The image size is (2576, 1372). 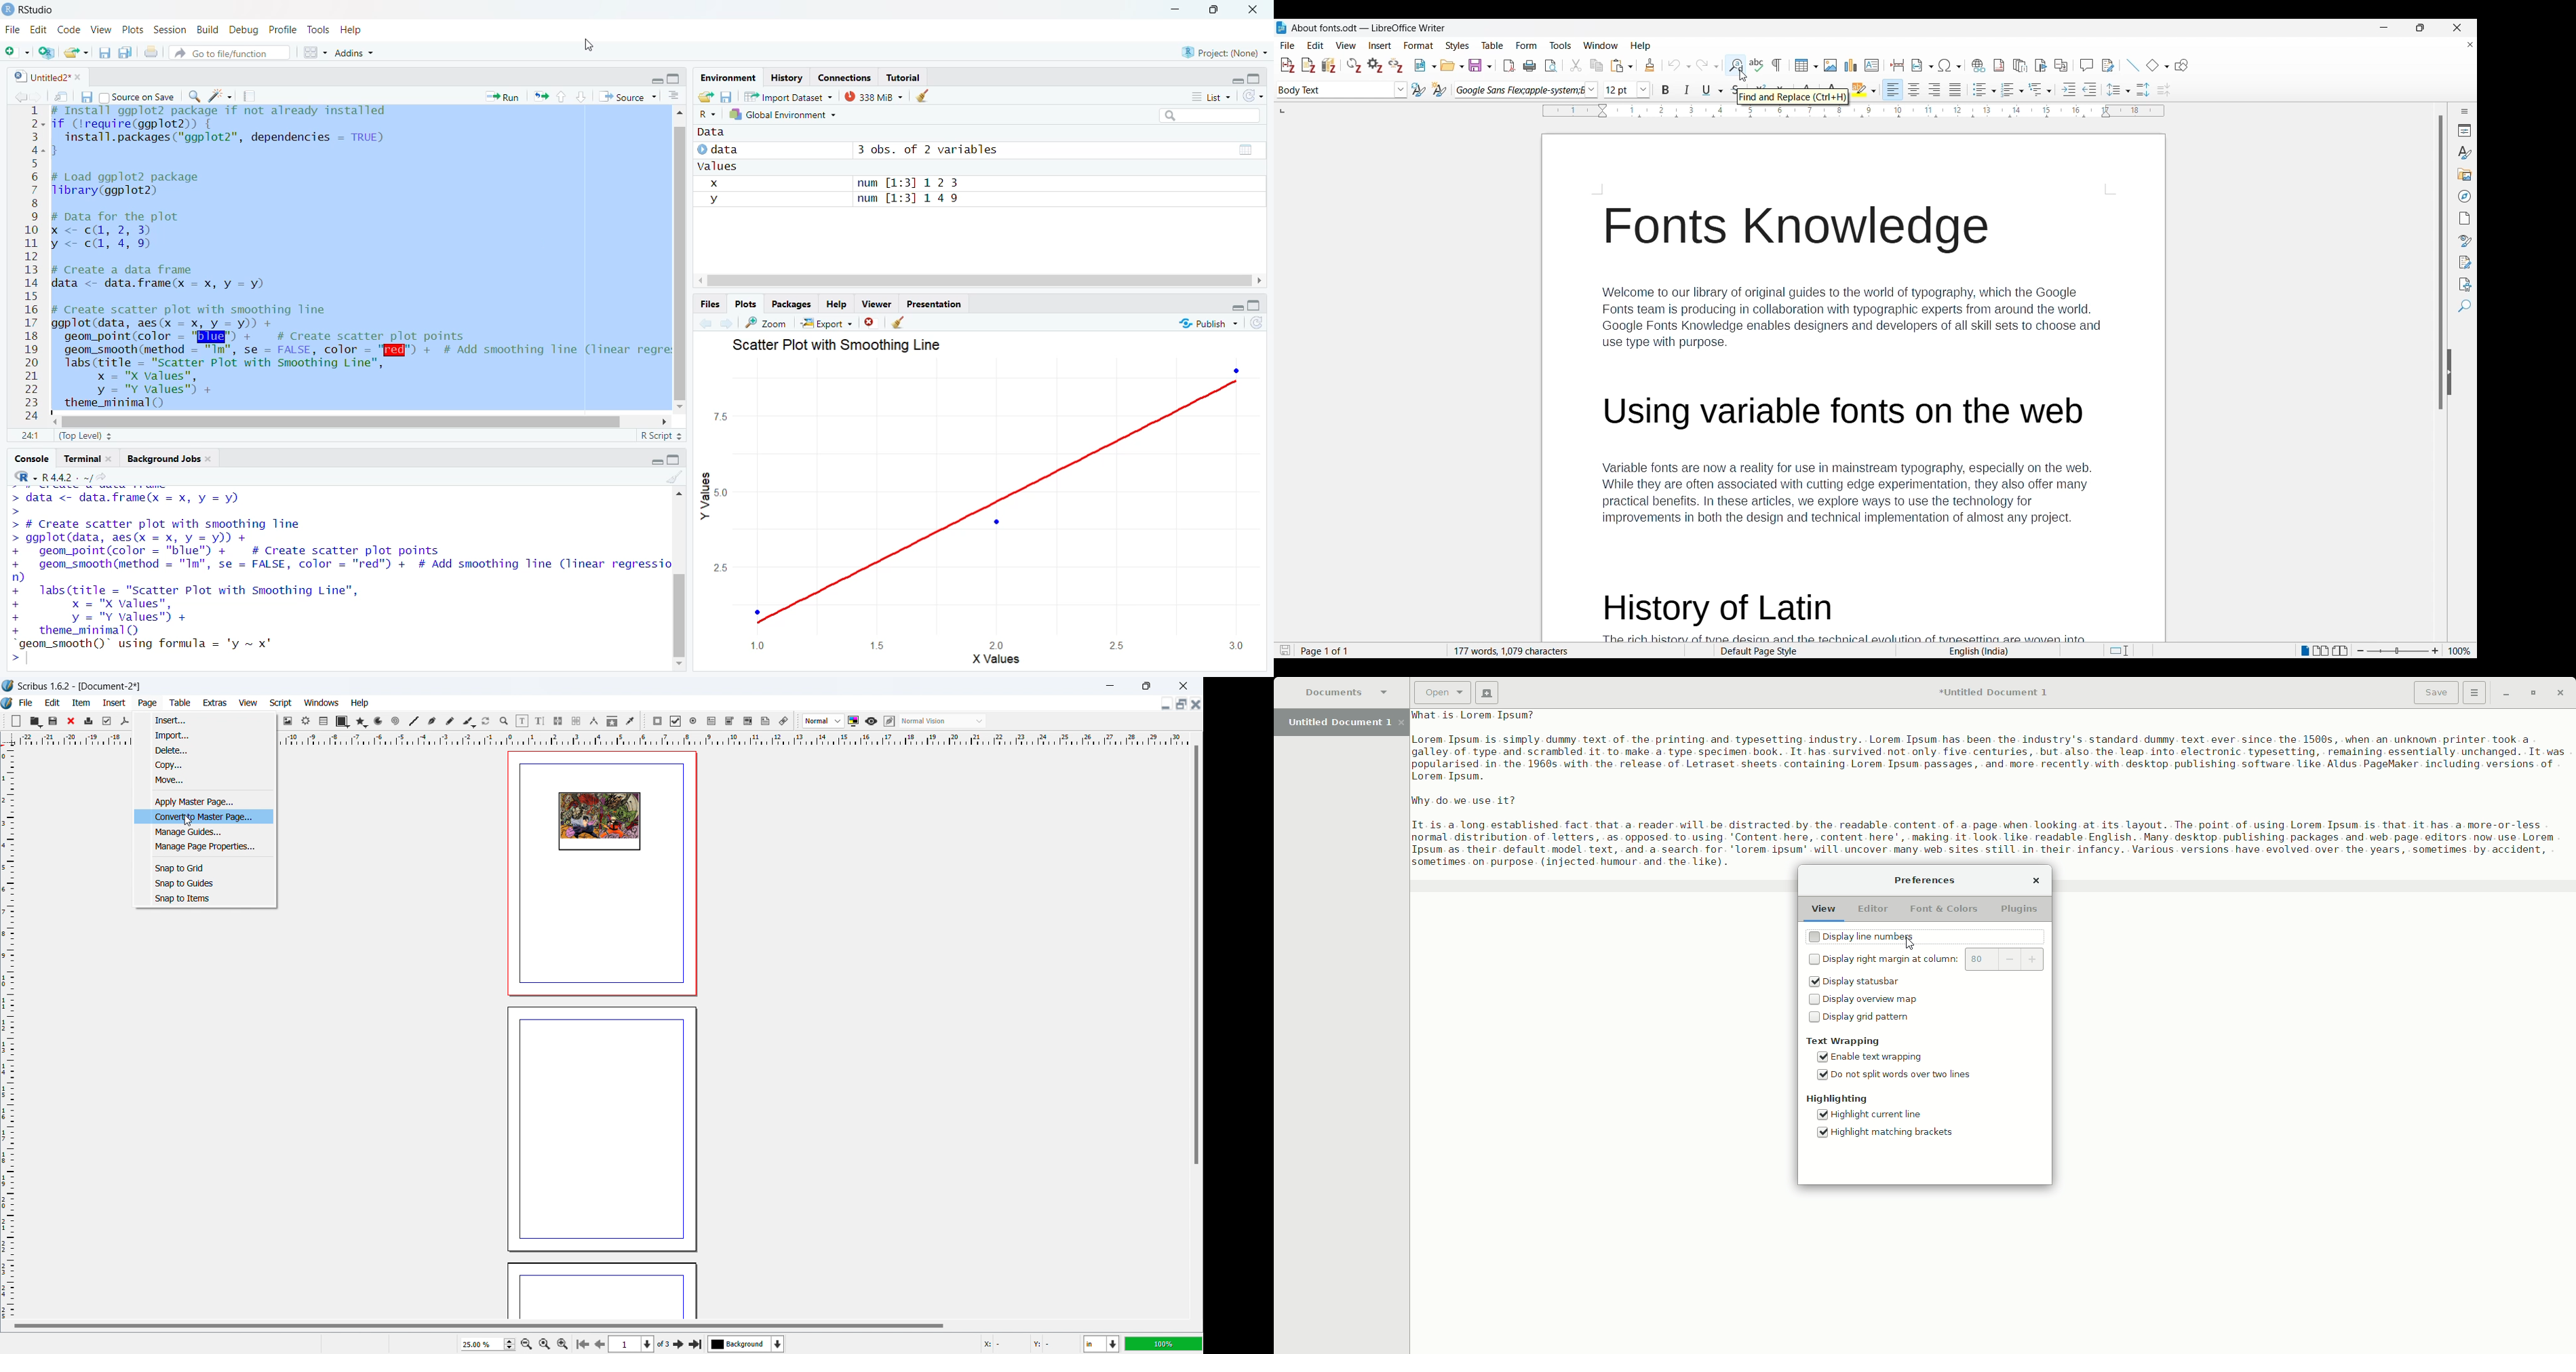 What do you see at coordinates (682, 263) in the screenshot?
I see `vertical scroll bar` at bounding box center [682, 263].